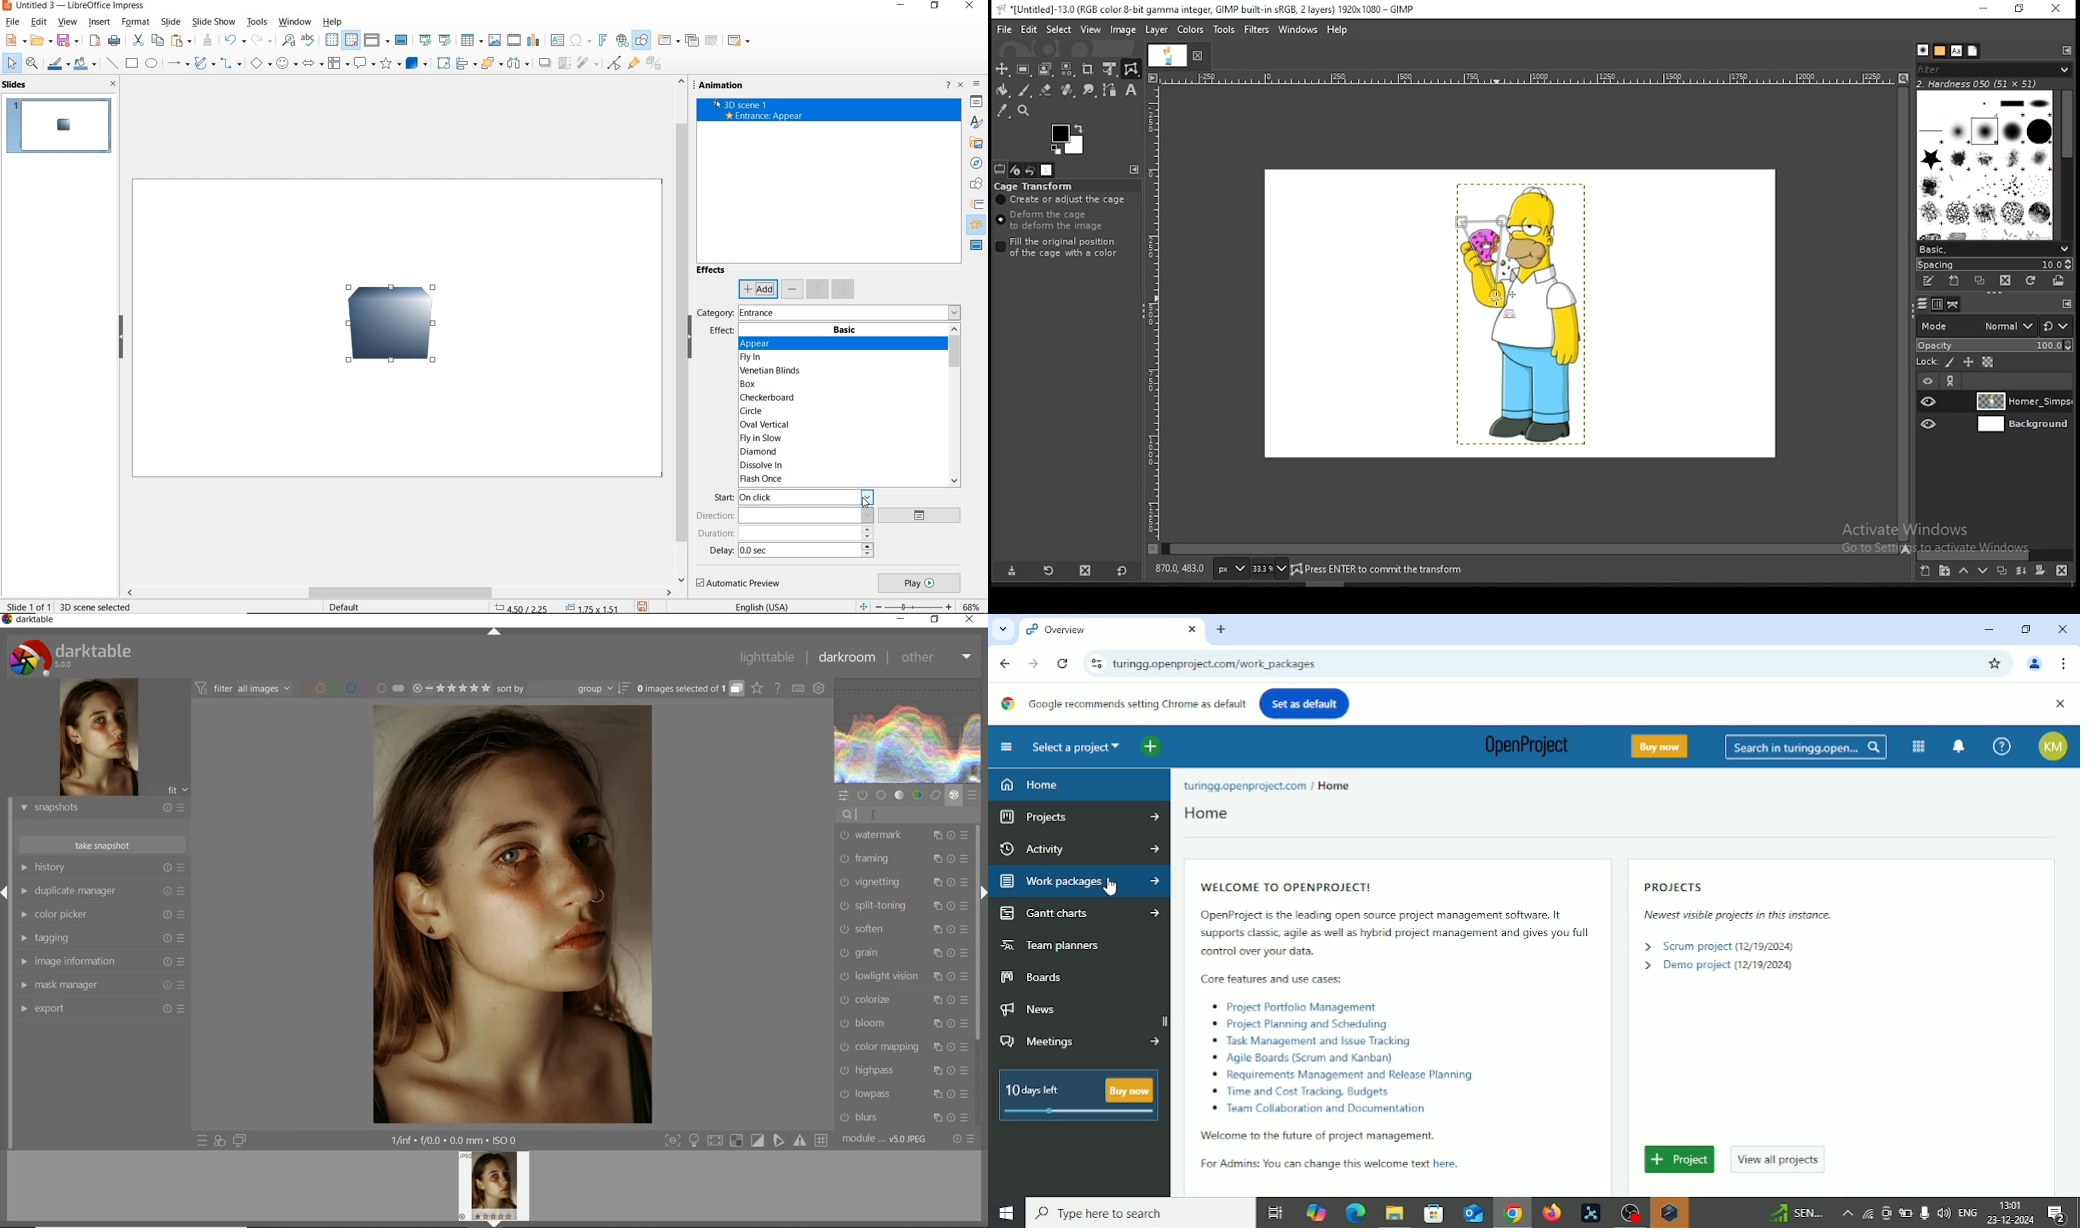 This screenshot has width=2100, height=1232. I want to click on cursor, so click(1111, 889).